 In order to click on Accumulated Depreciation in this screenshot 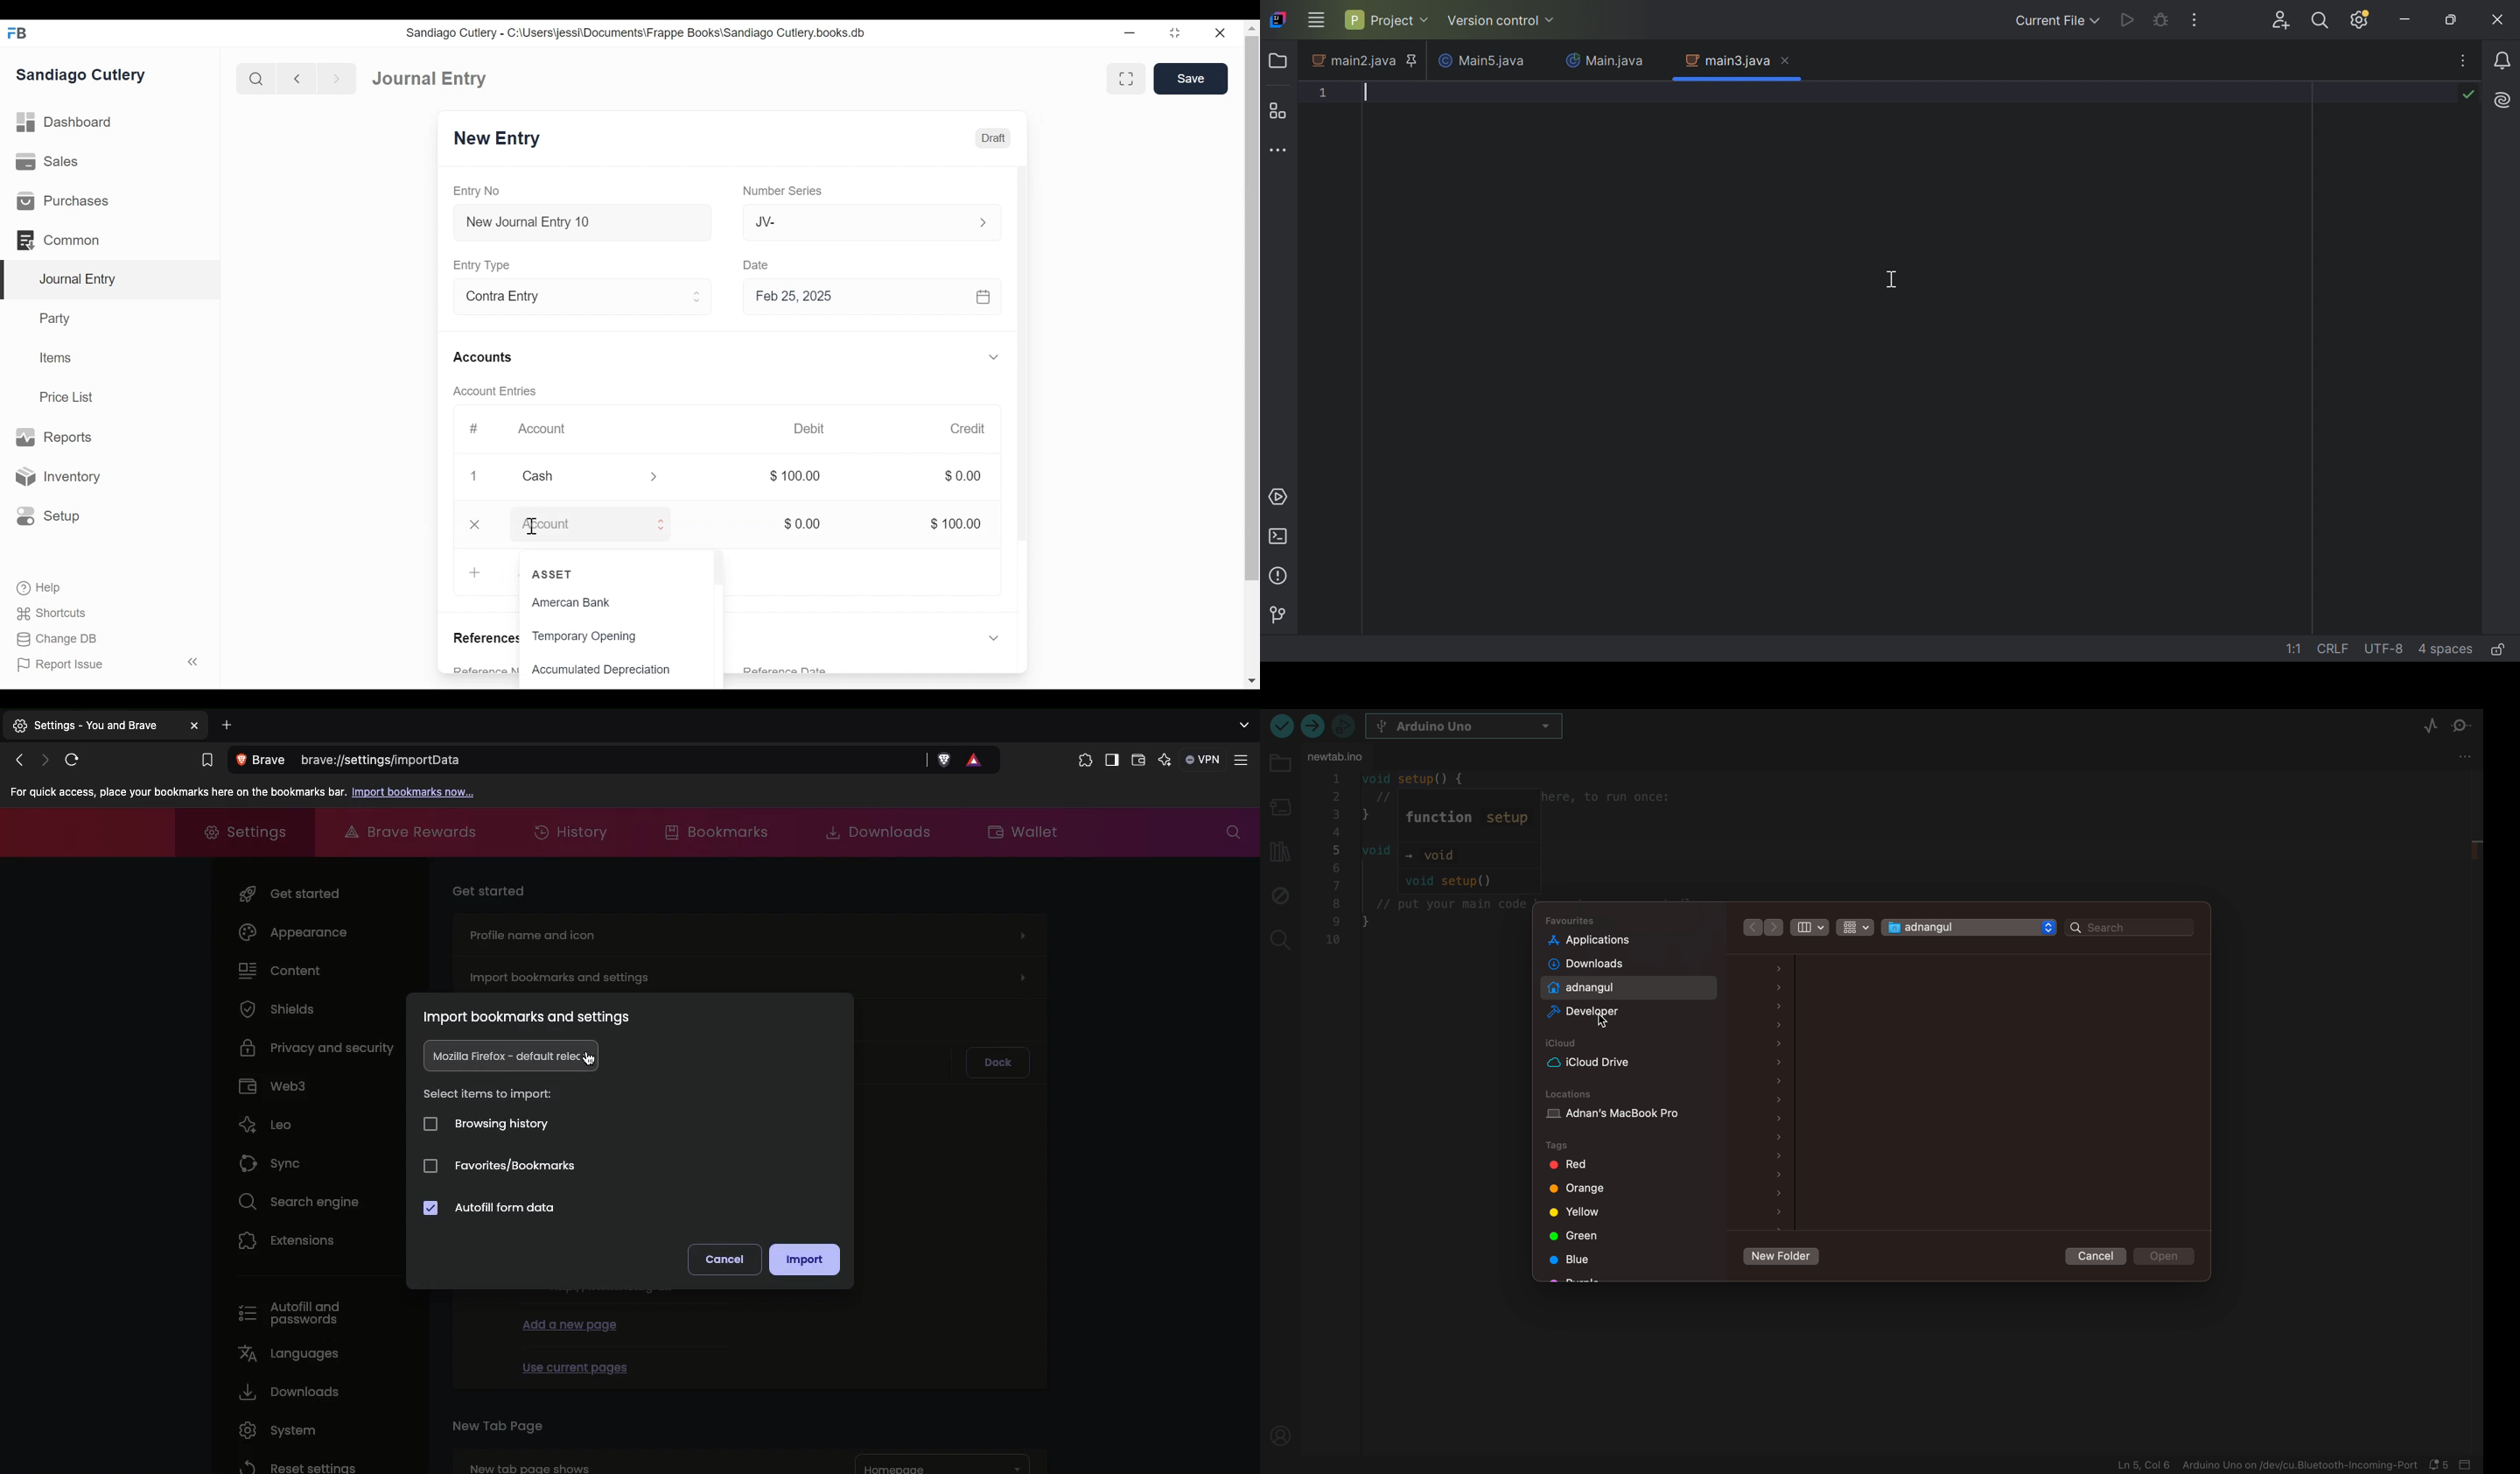, I will do `click(609, 670)`.